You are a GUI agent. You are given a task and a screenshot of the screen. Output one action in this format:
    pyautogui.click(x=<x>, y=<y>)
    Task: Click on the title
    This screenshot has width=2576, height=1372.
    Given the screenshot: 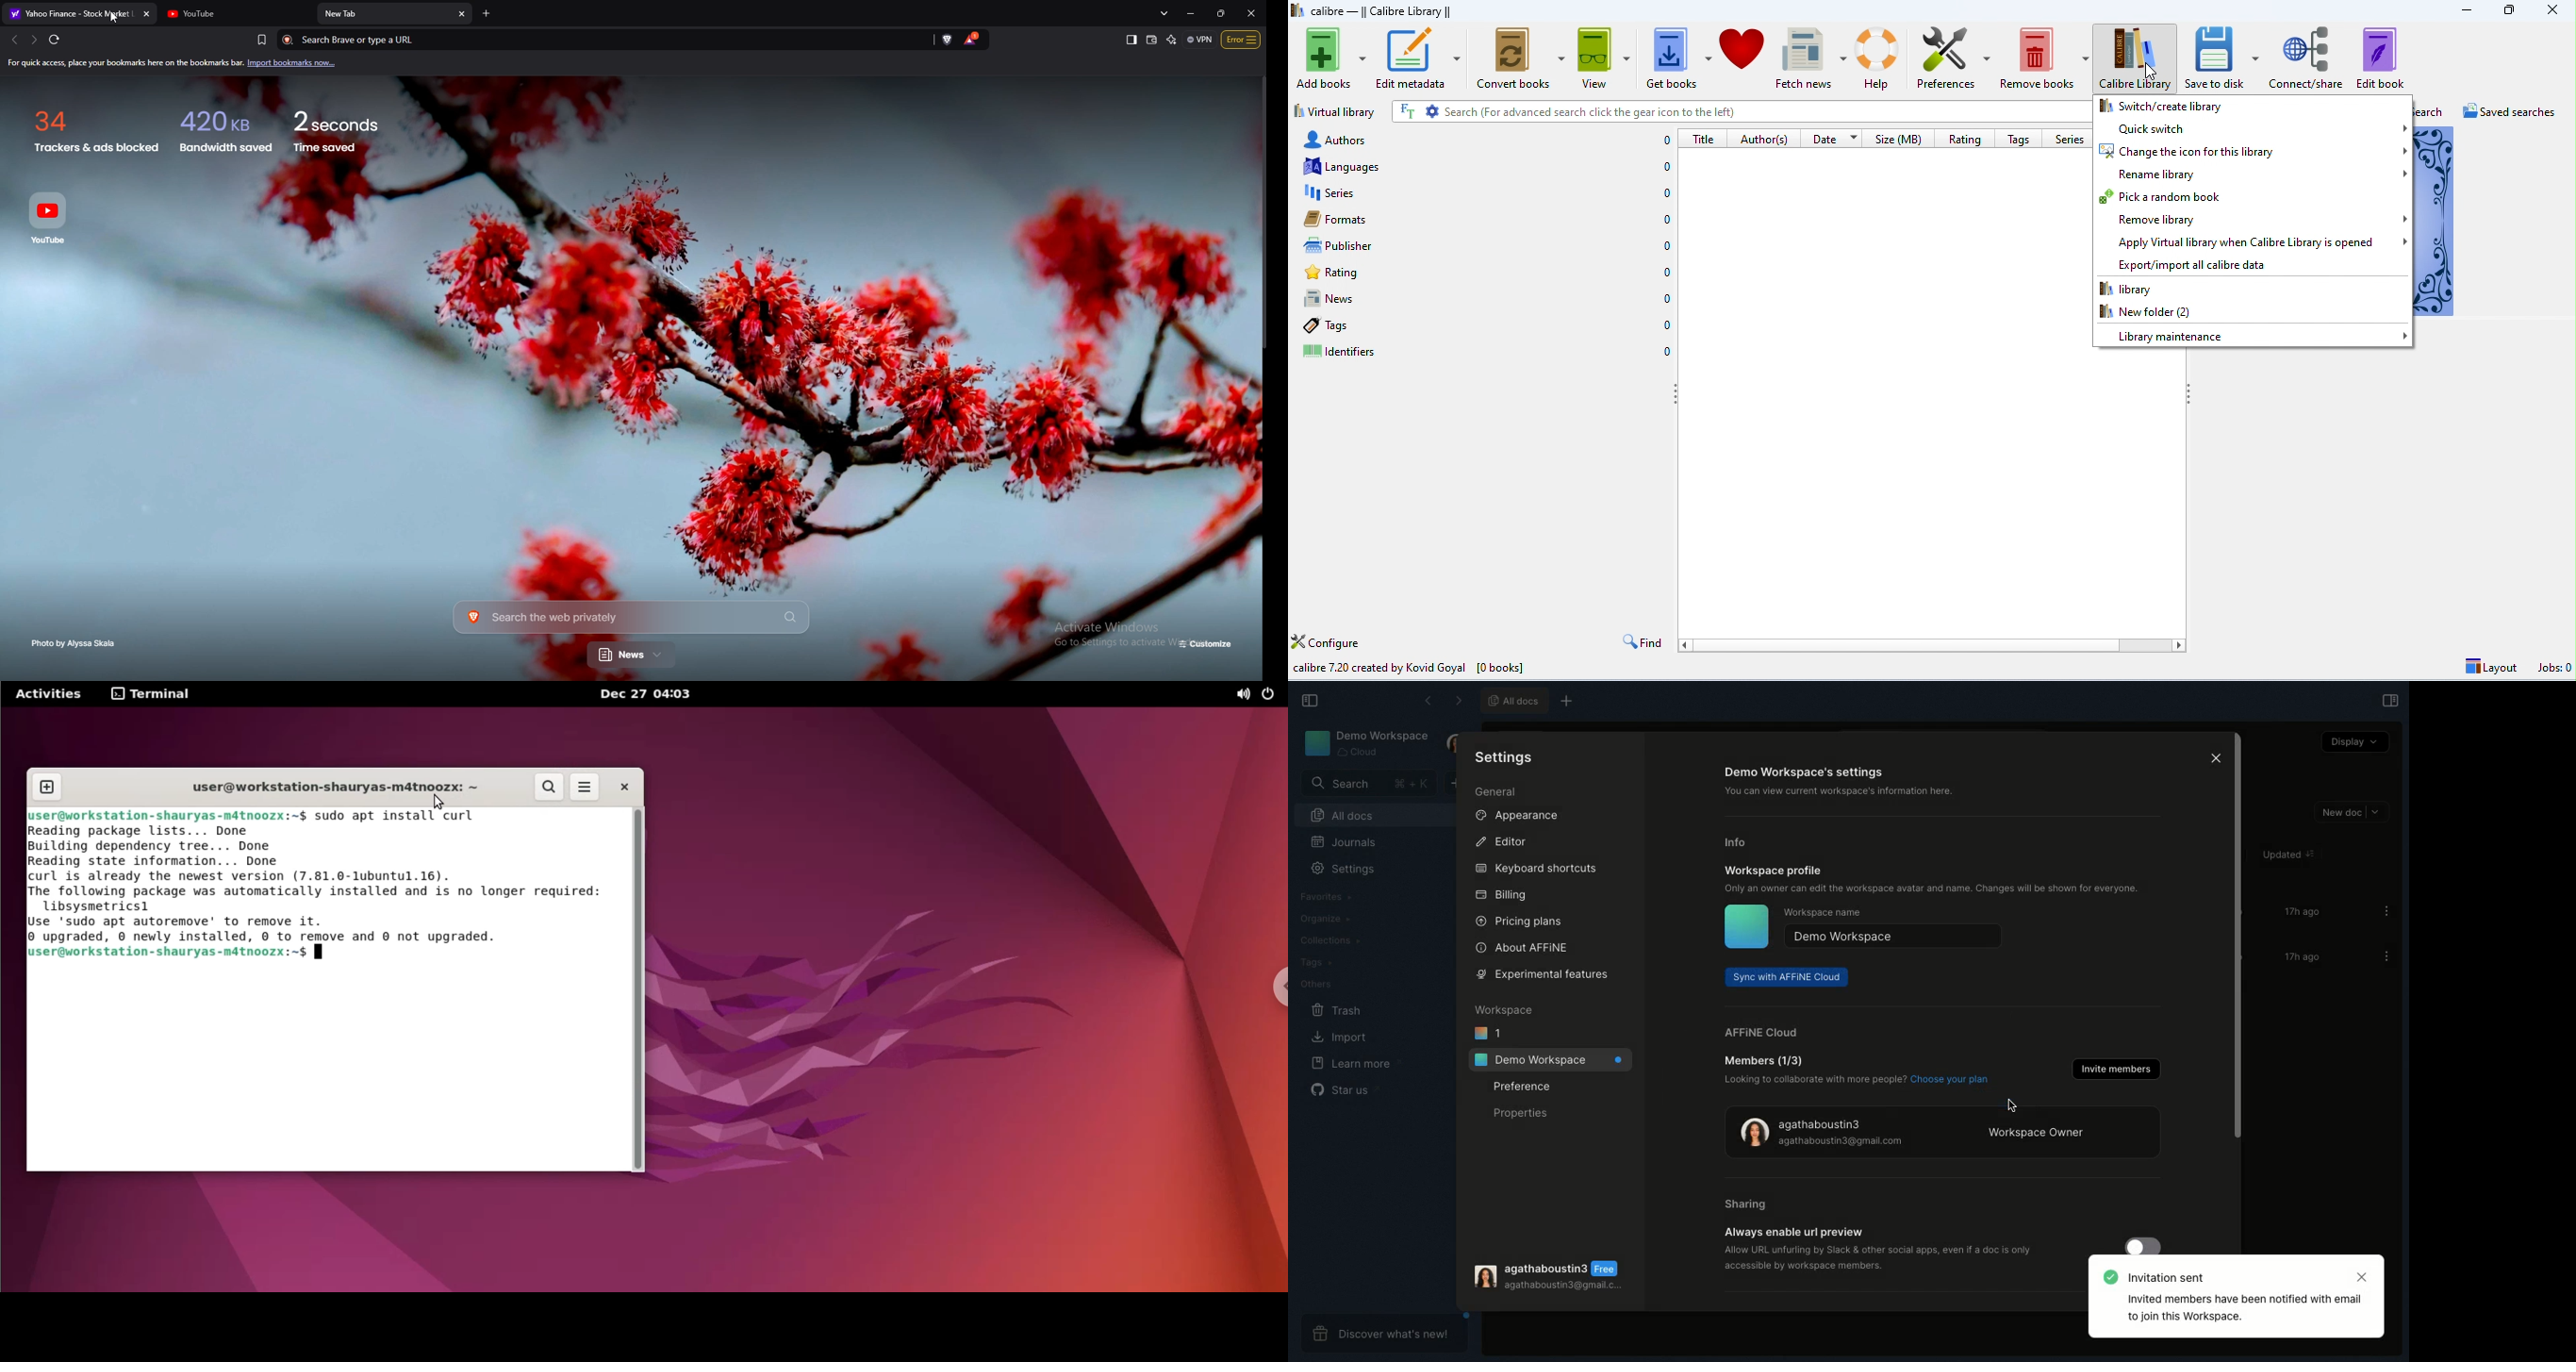 What is the action you would take?
    pyautogui.click(x=1703, y=139)
    